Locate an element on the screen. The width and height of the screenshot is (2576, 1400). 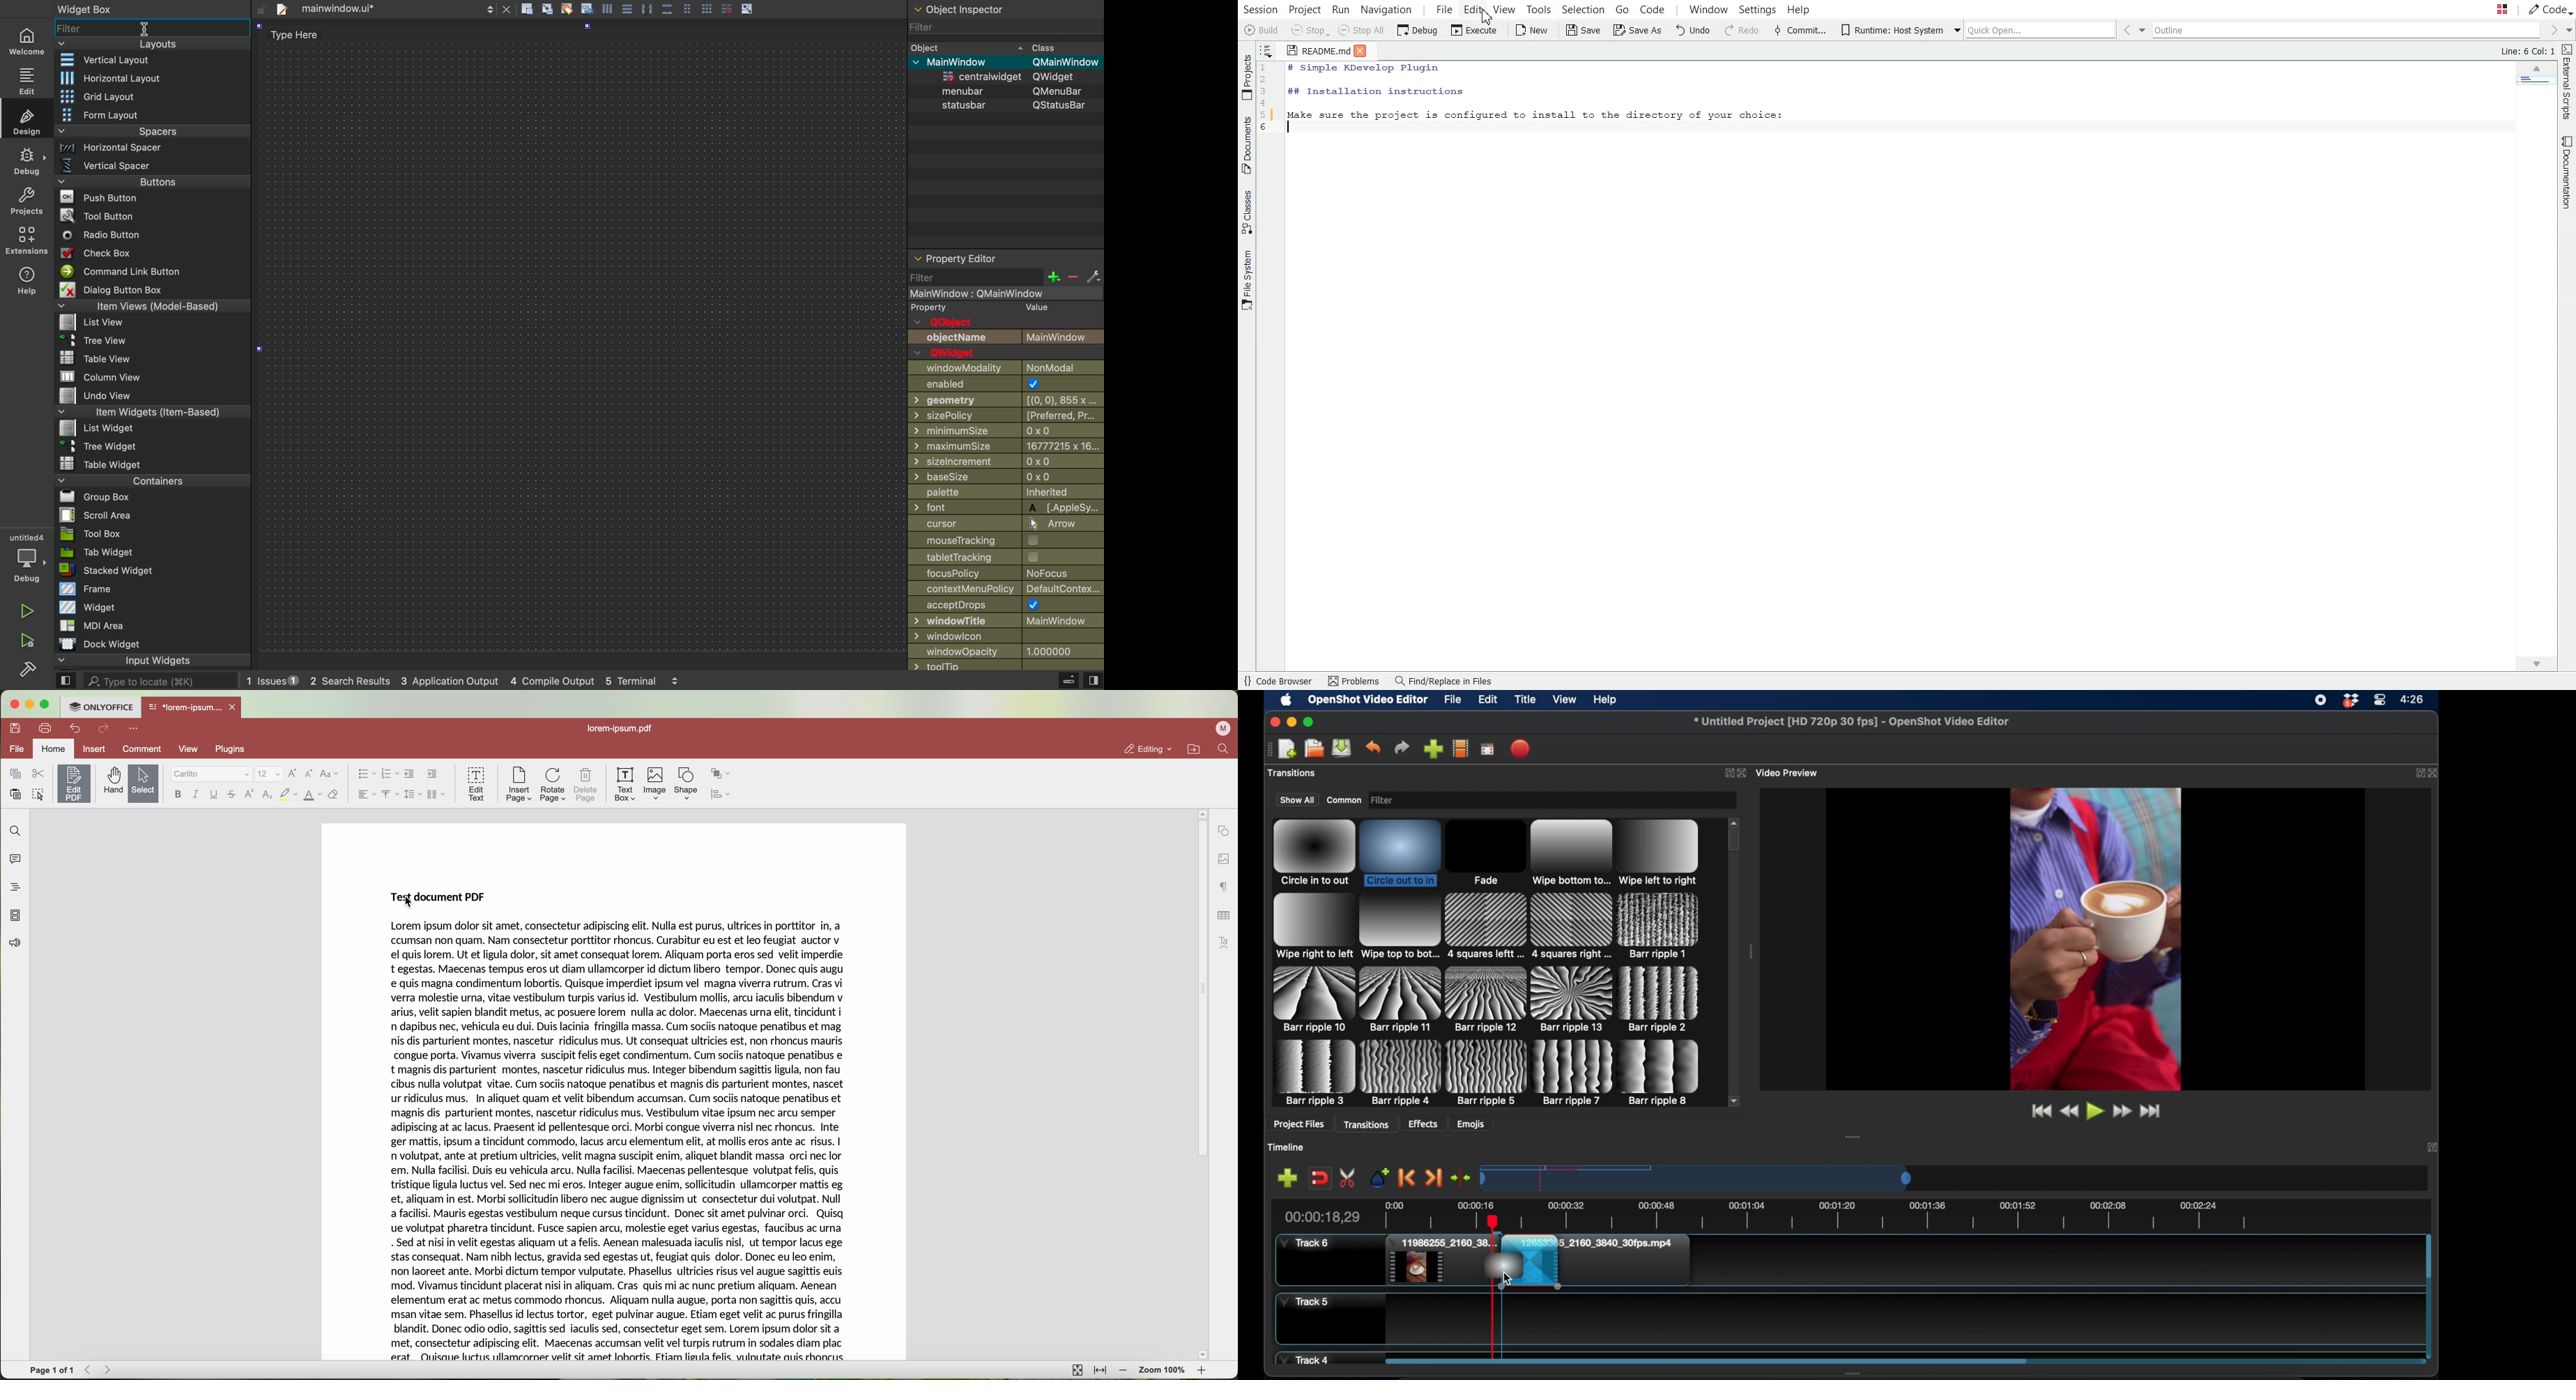
choose profile is located at coordinates (1460, 748).